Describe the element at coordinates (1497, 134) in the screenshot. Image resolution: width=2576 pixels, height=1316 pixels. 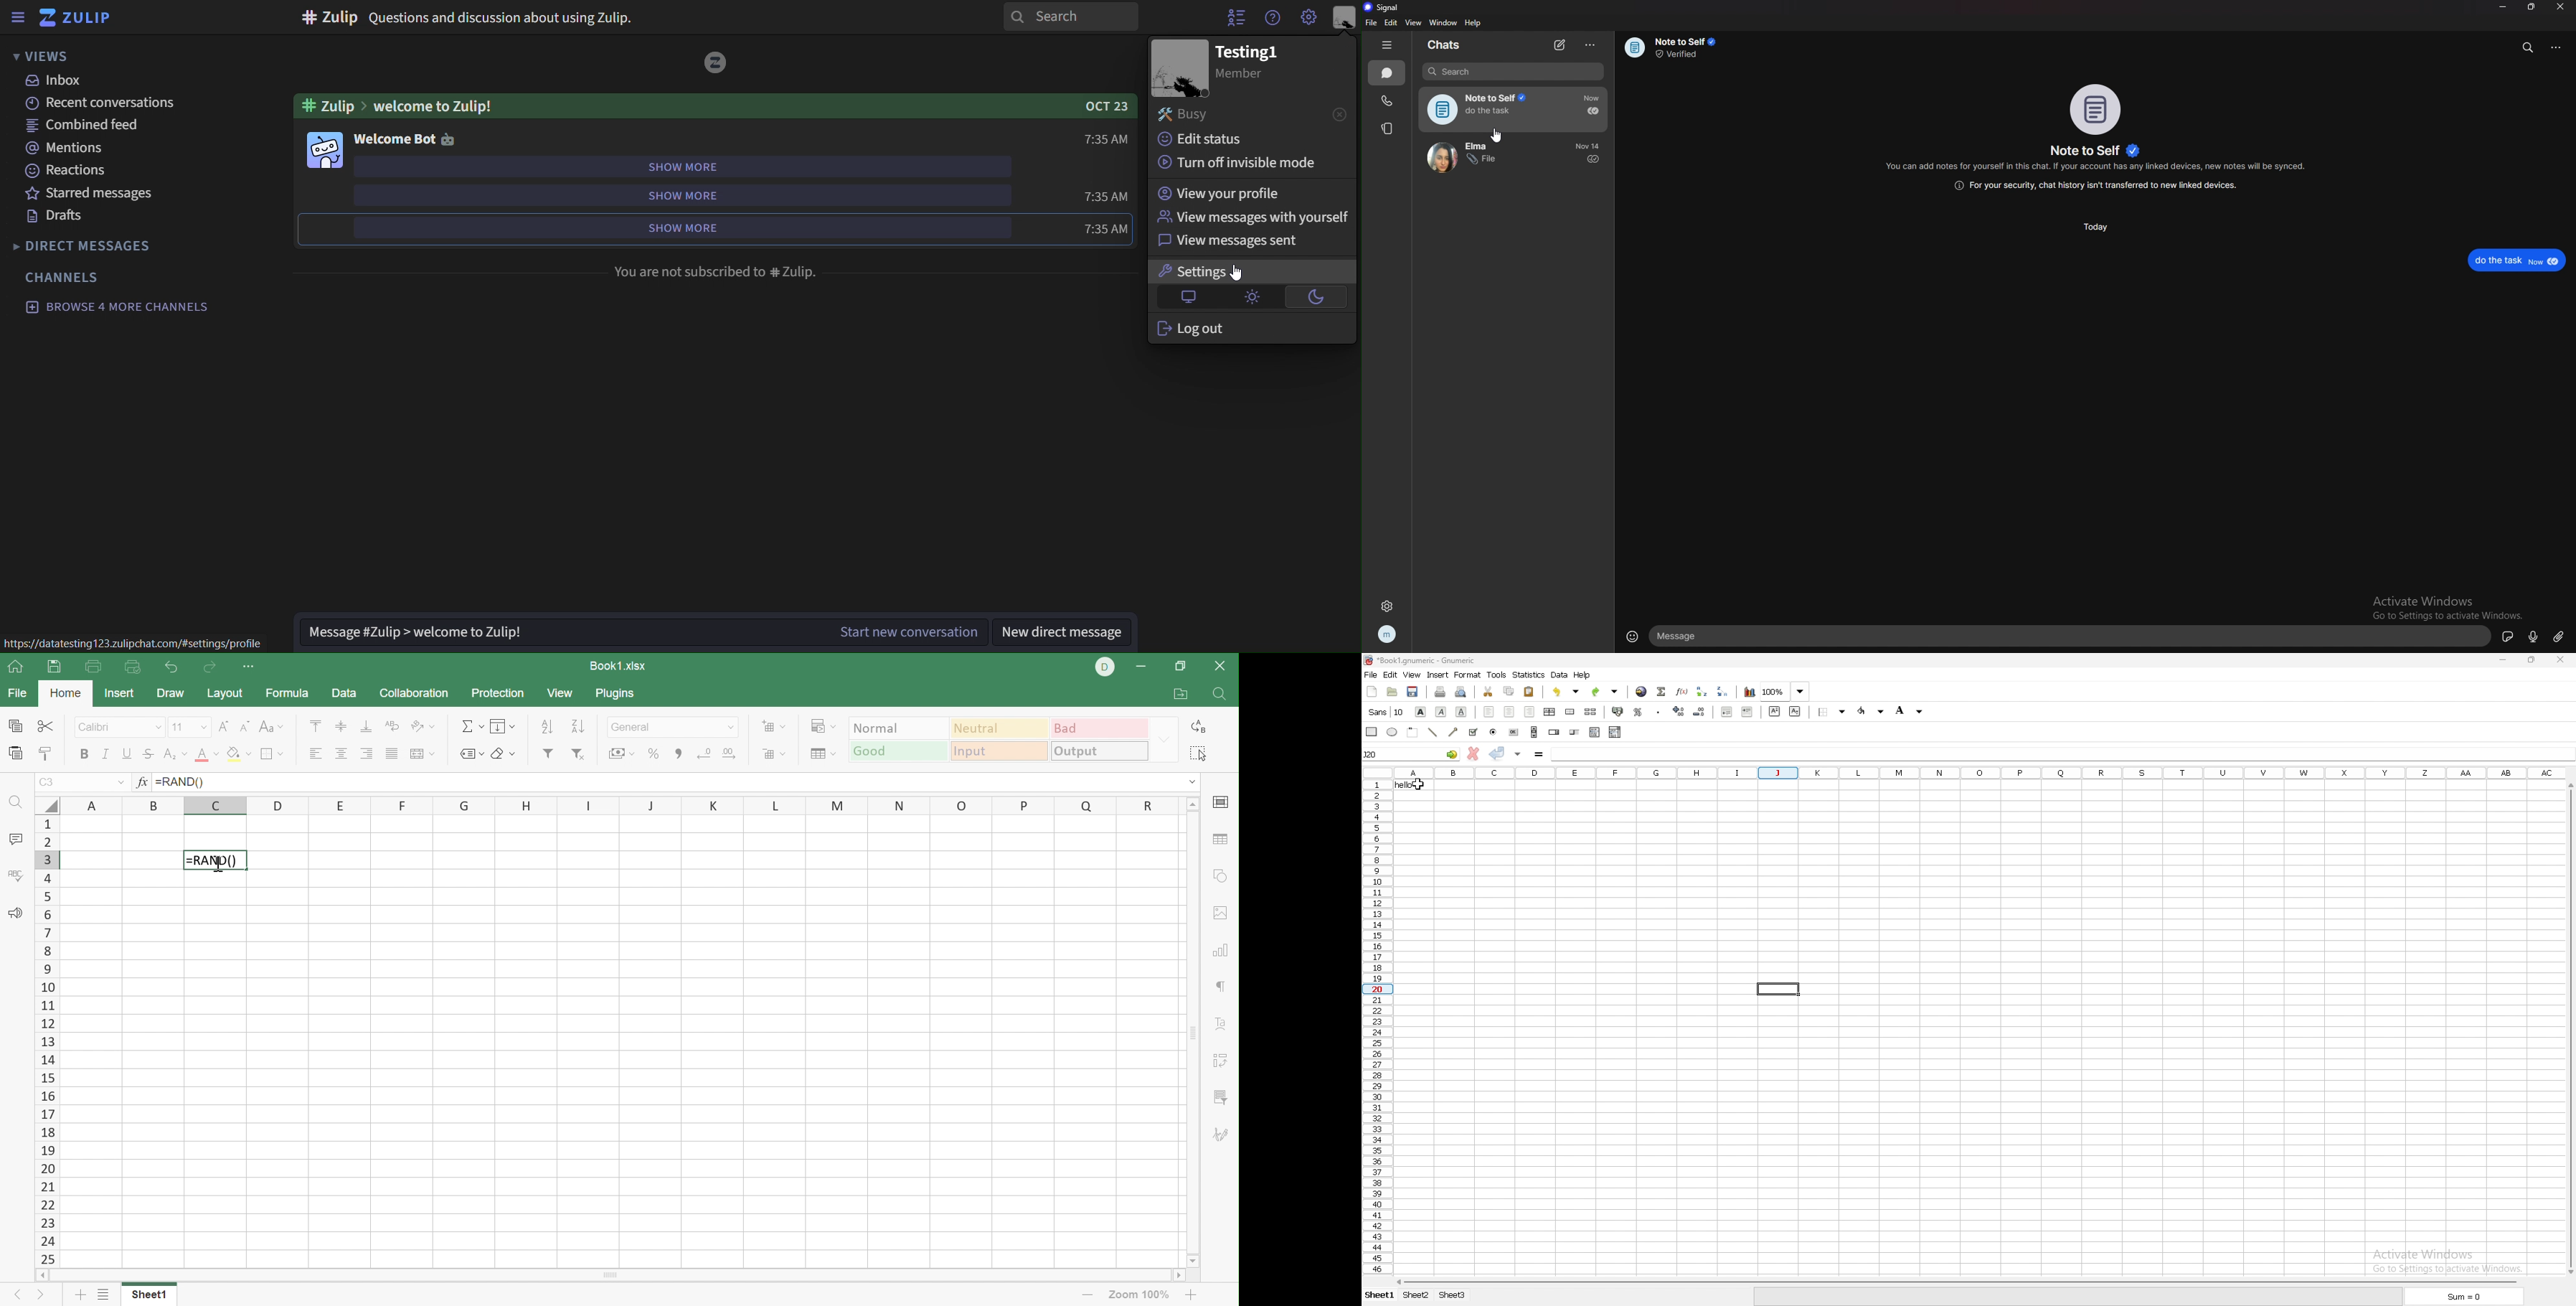
I see `cursor` at that location.